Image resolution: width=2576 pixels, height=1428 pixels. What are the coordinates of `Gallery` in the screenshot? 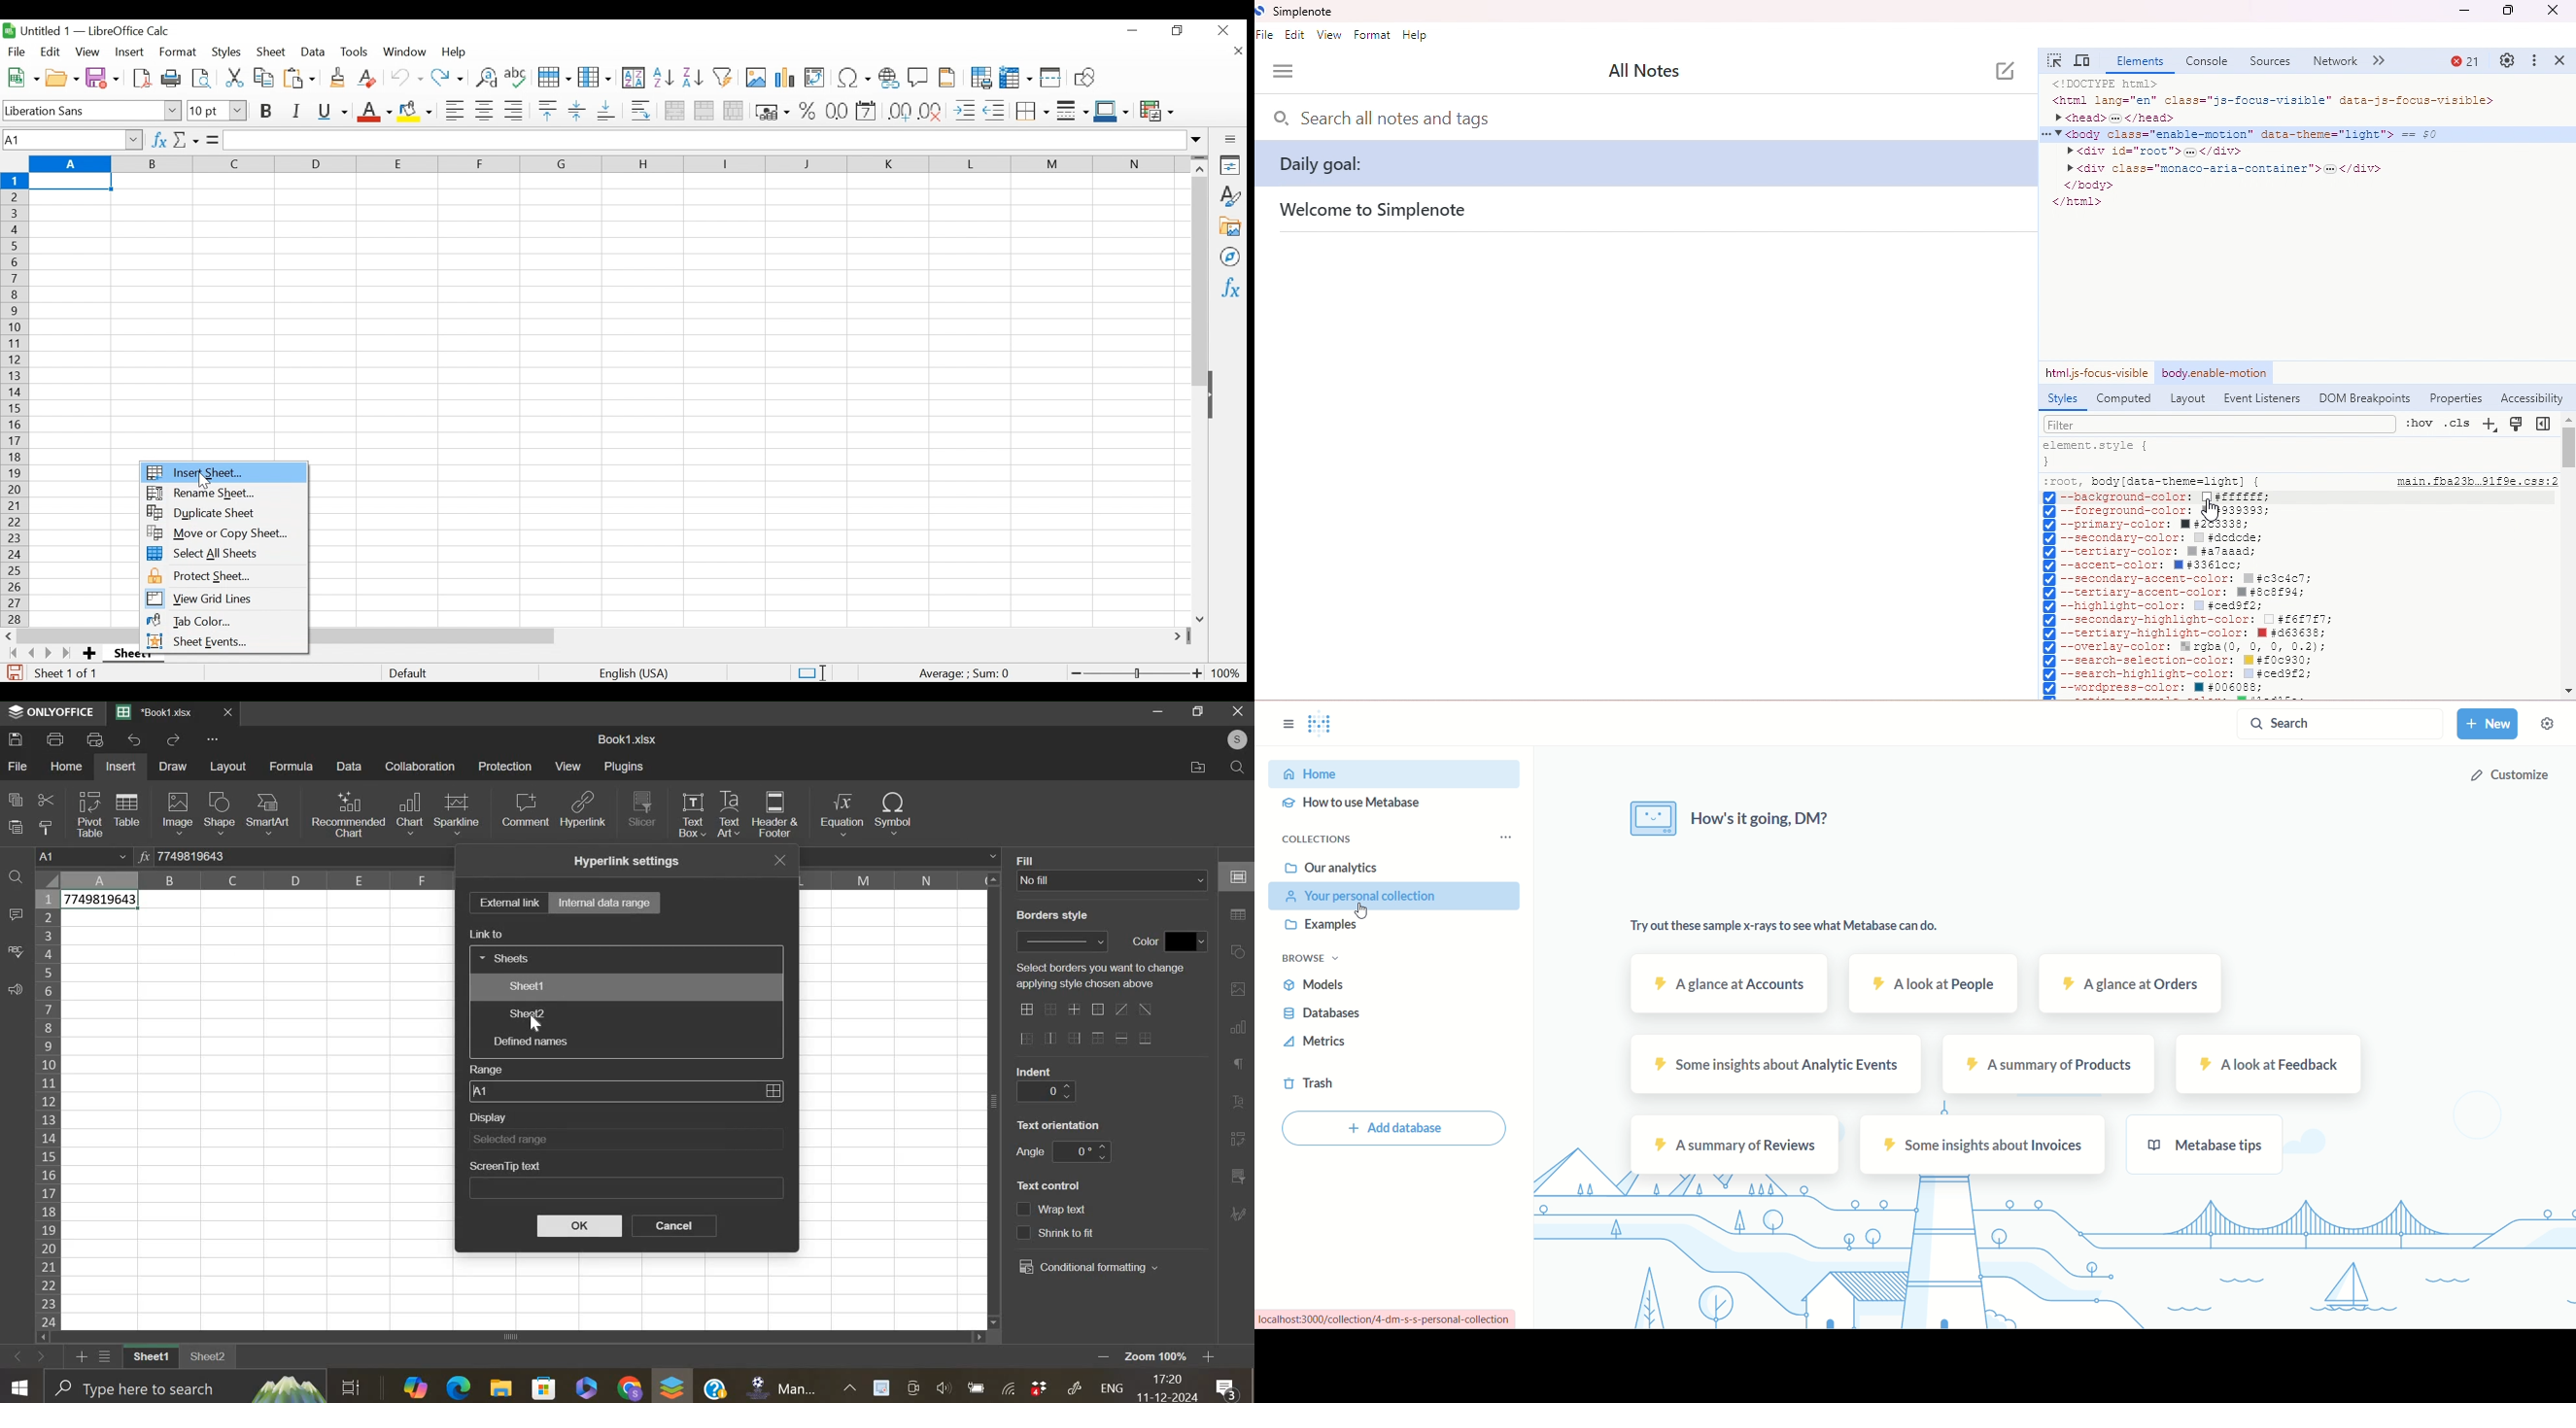 It's located at (1230, 225).